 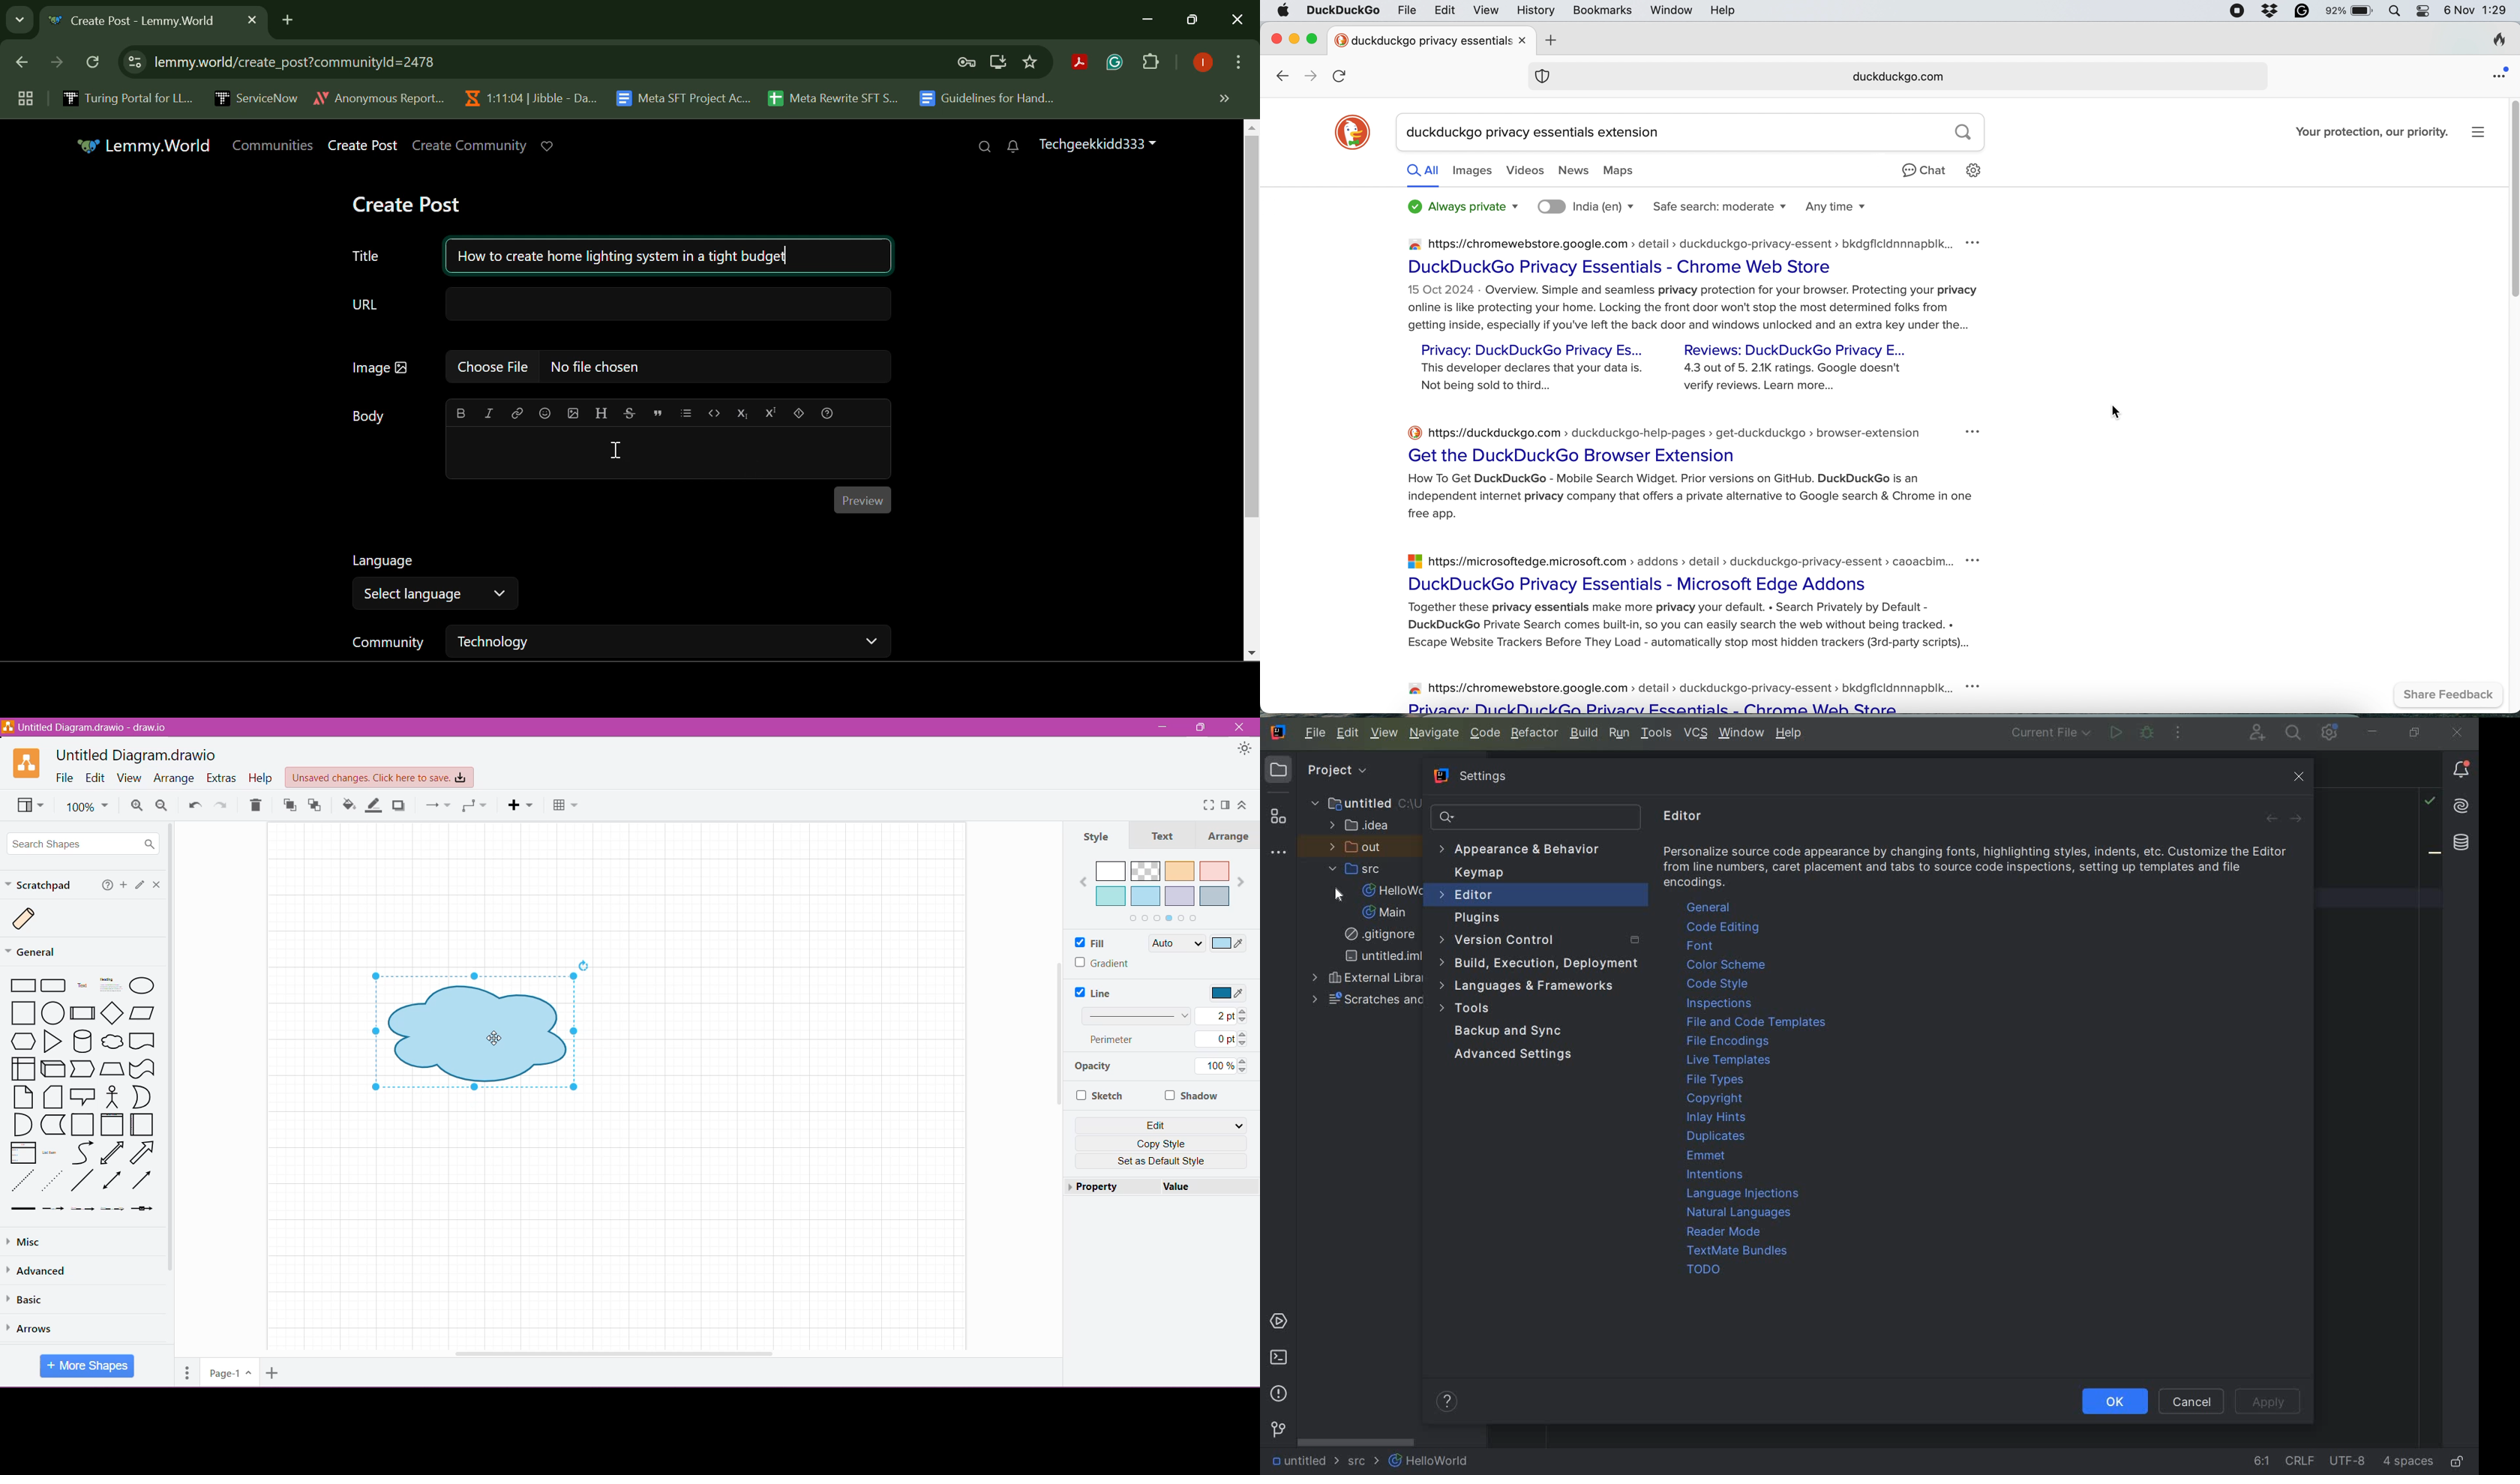 I want to click on Set Line Width 2 pt, so click(x=1166, y=1017).